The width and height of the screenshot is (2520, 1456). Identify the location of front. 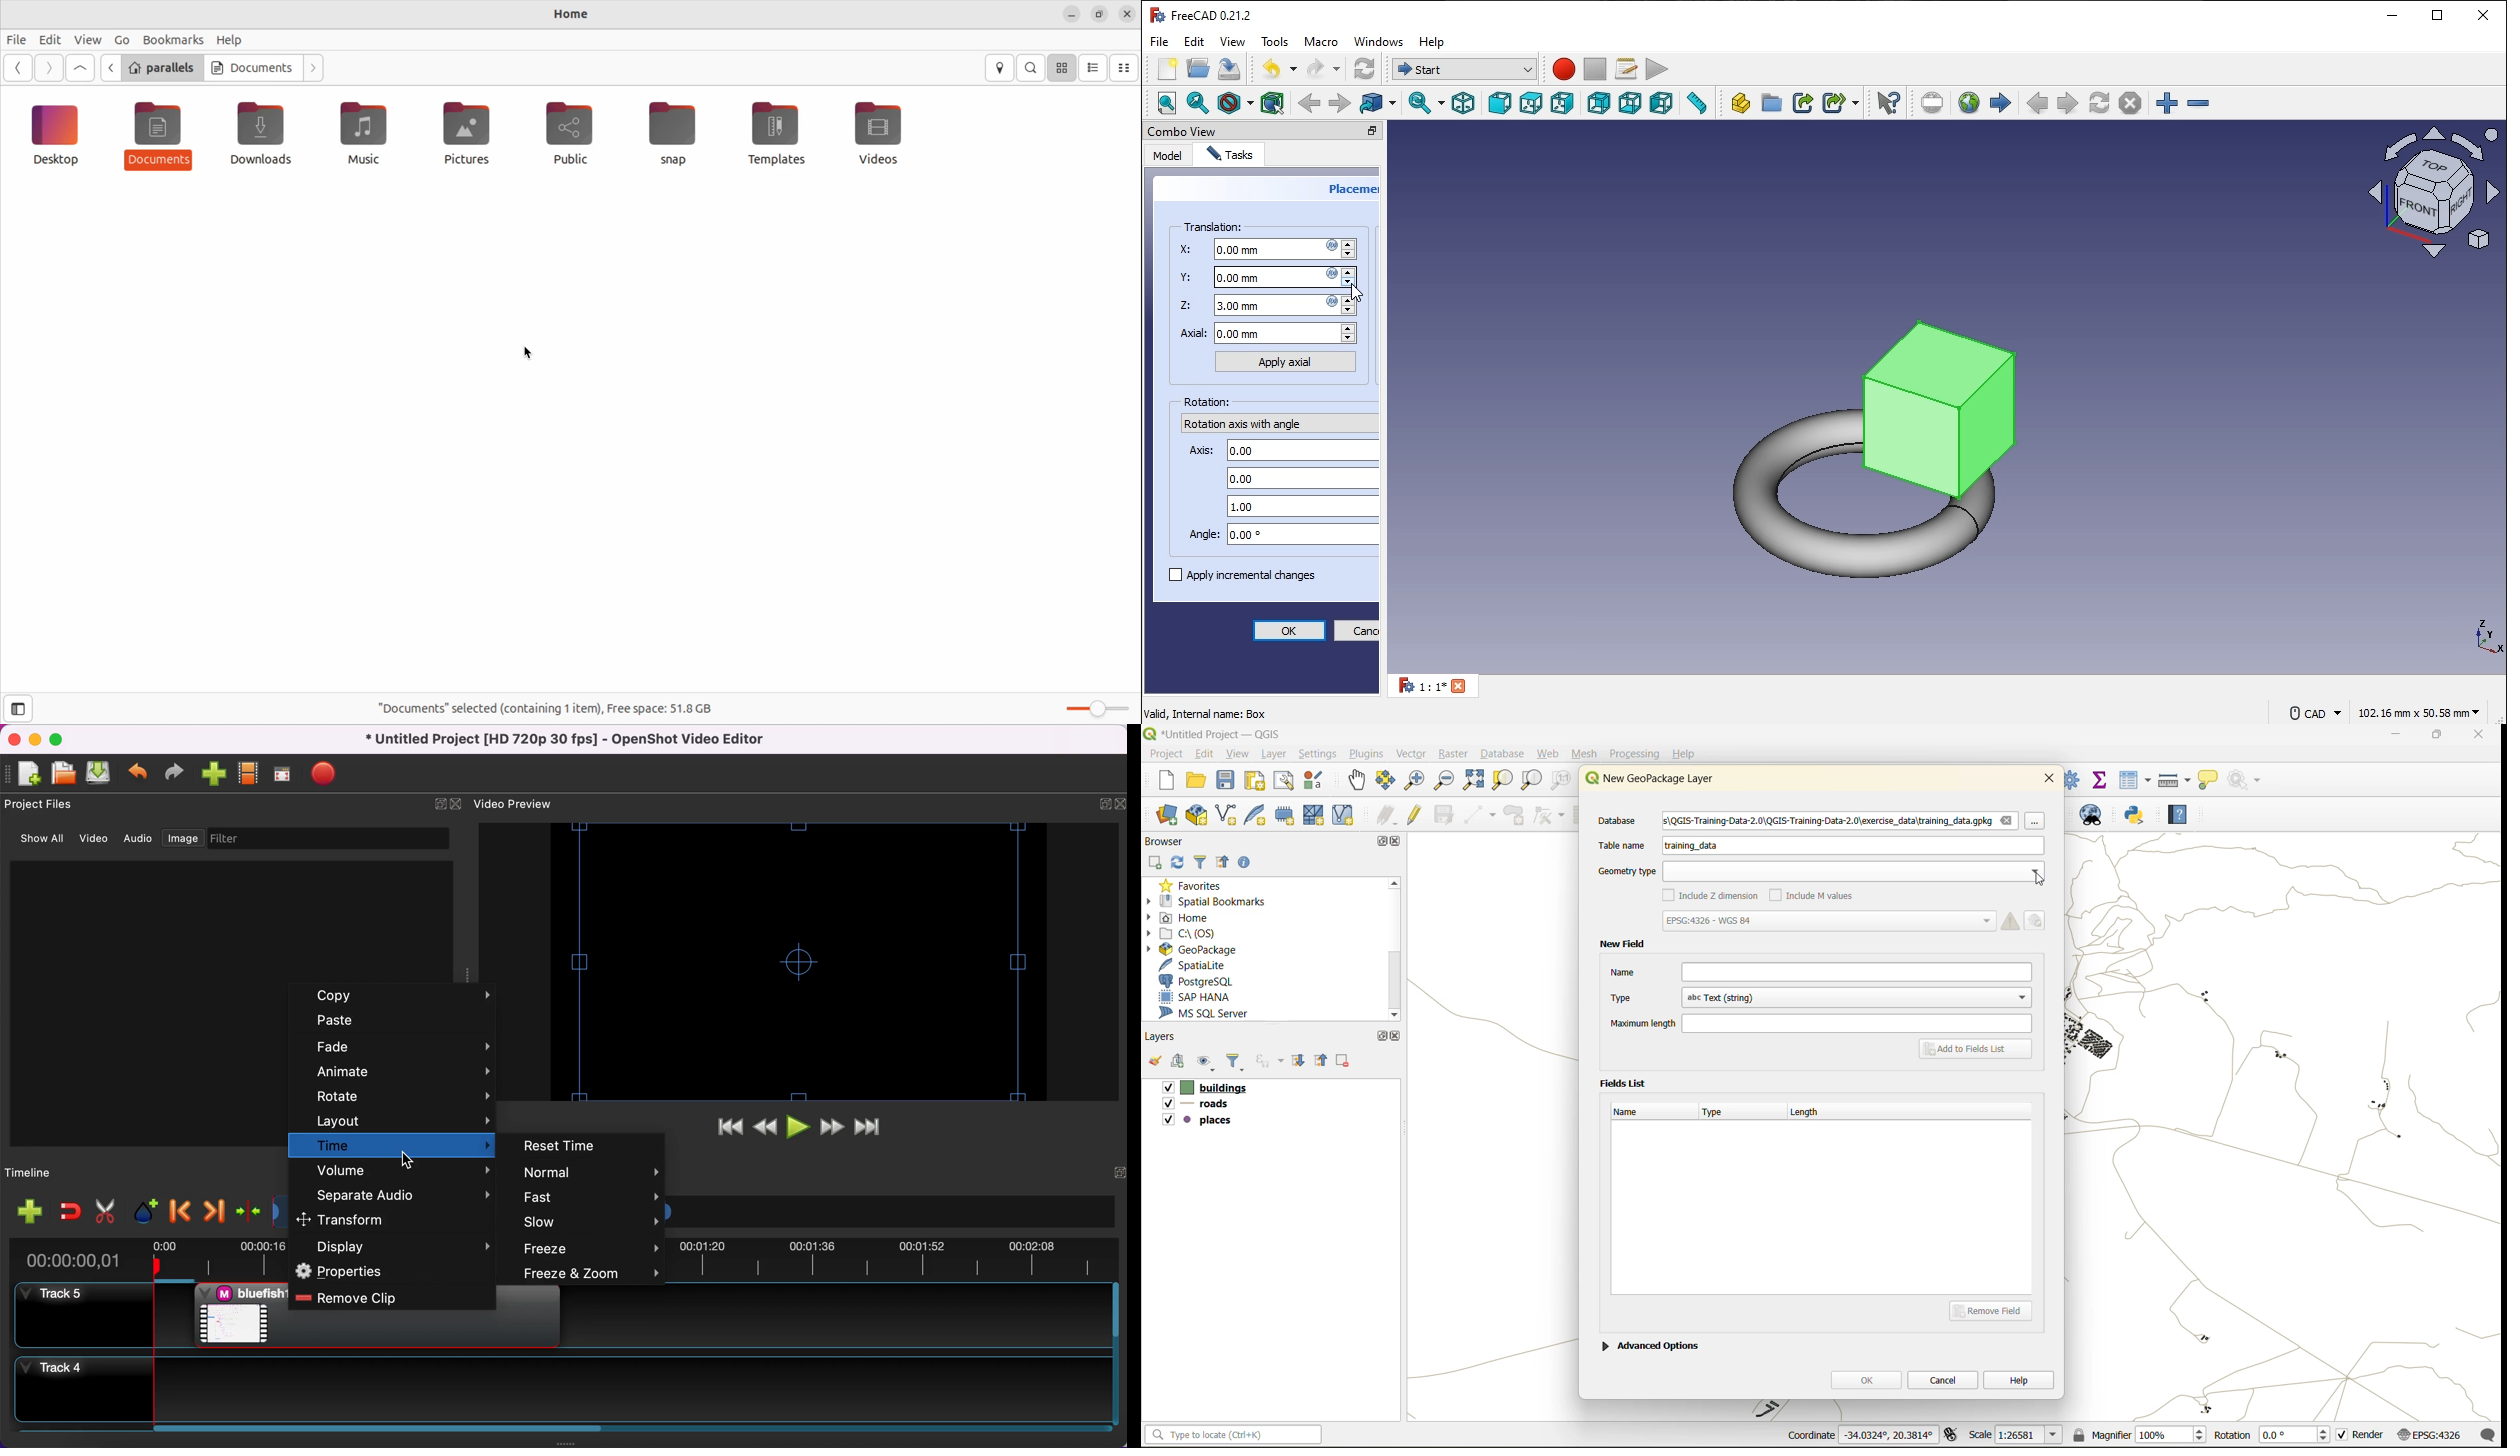
(1498, 102).